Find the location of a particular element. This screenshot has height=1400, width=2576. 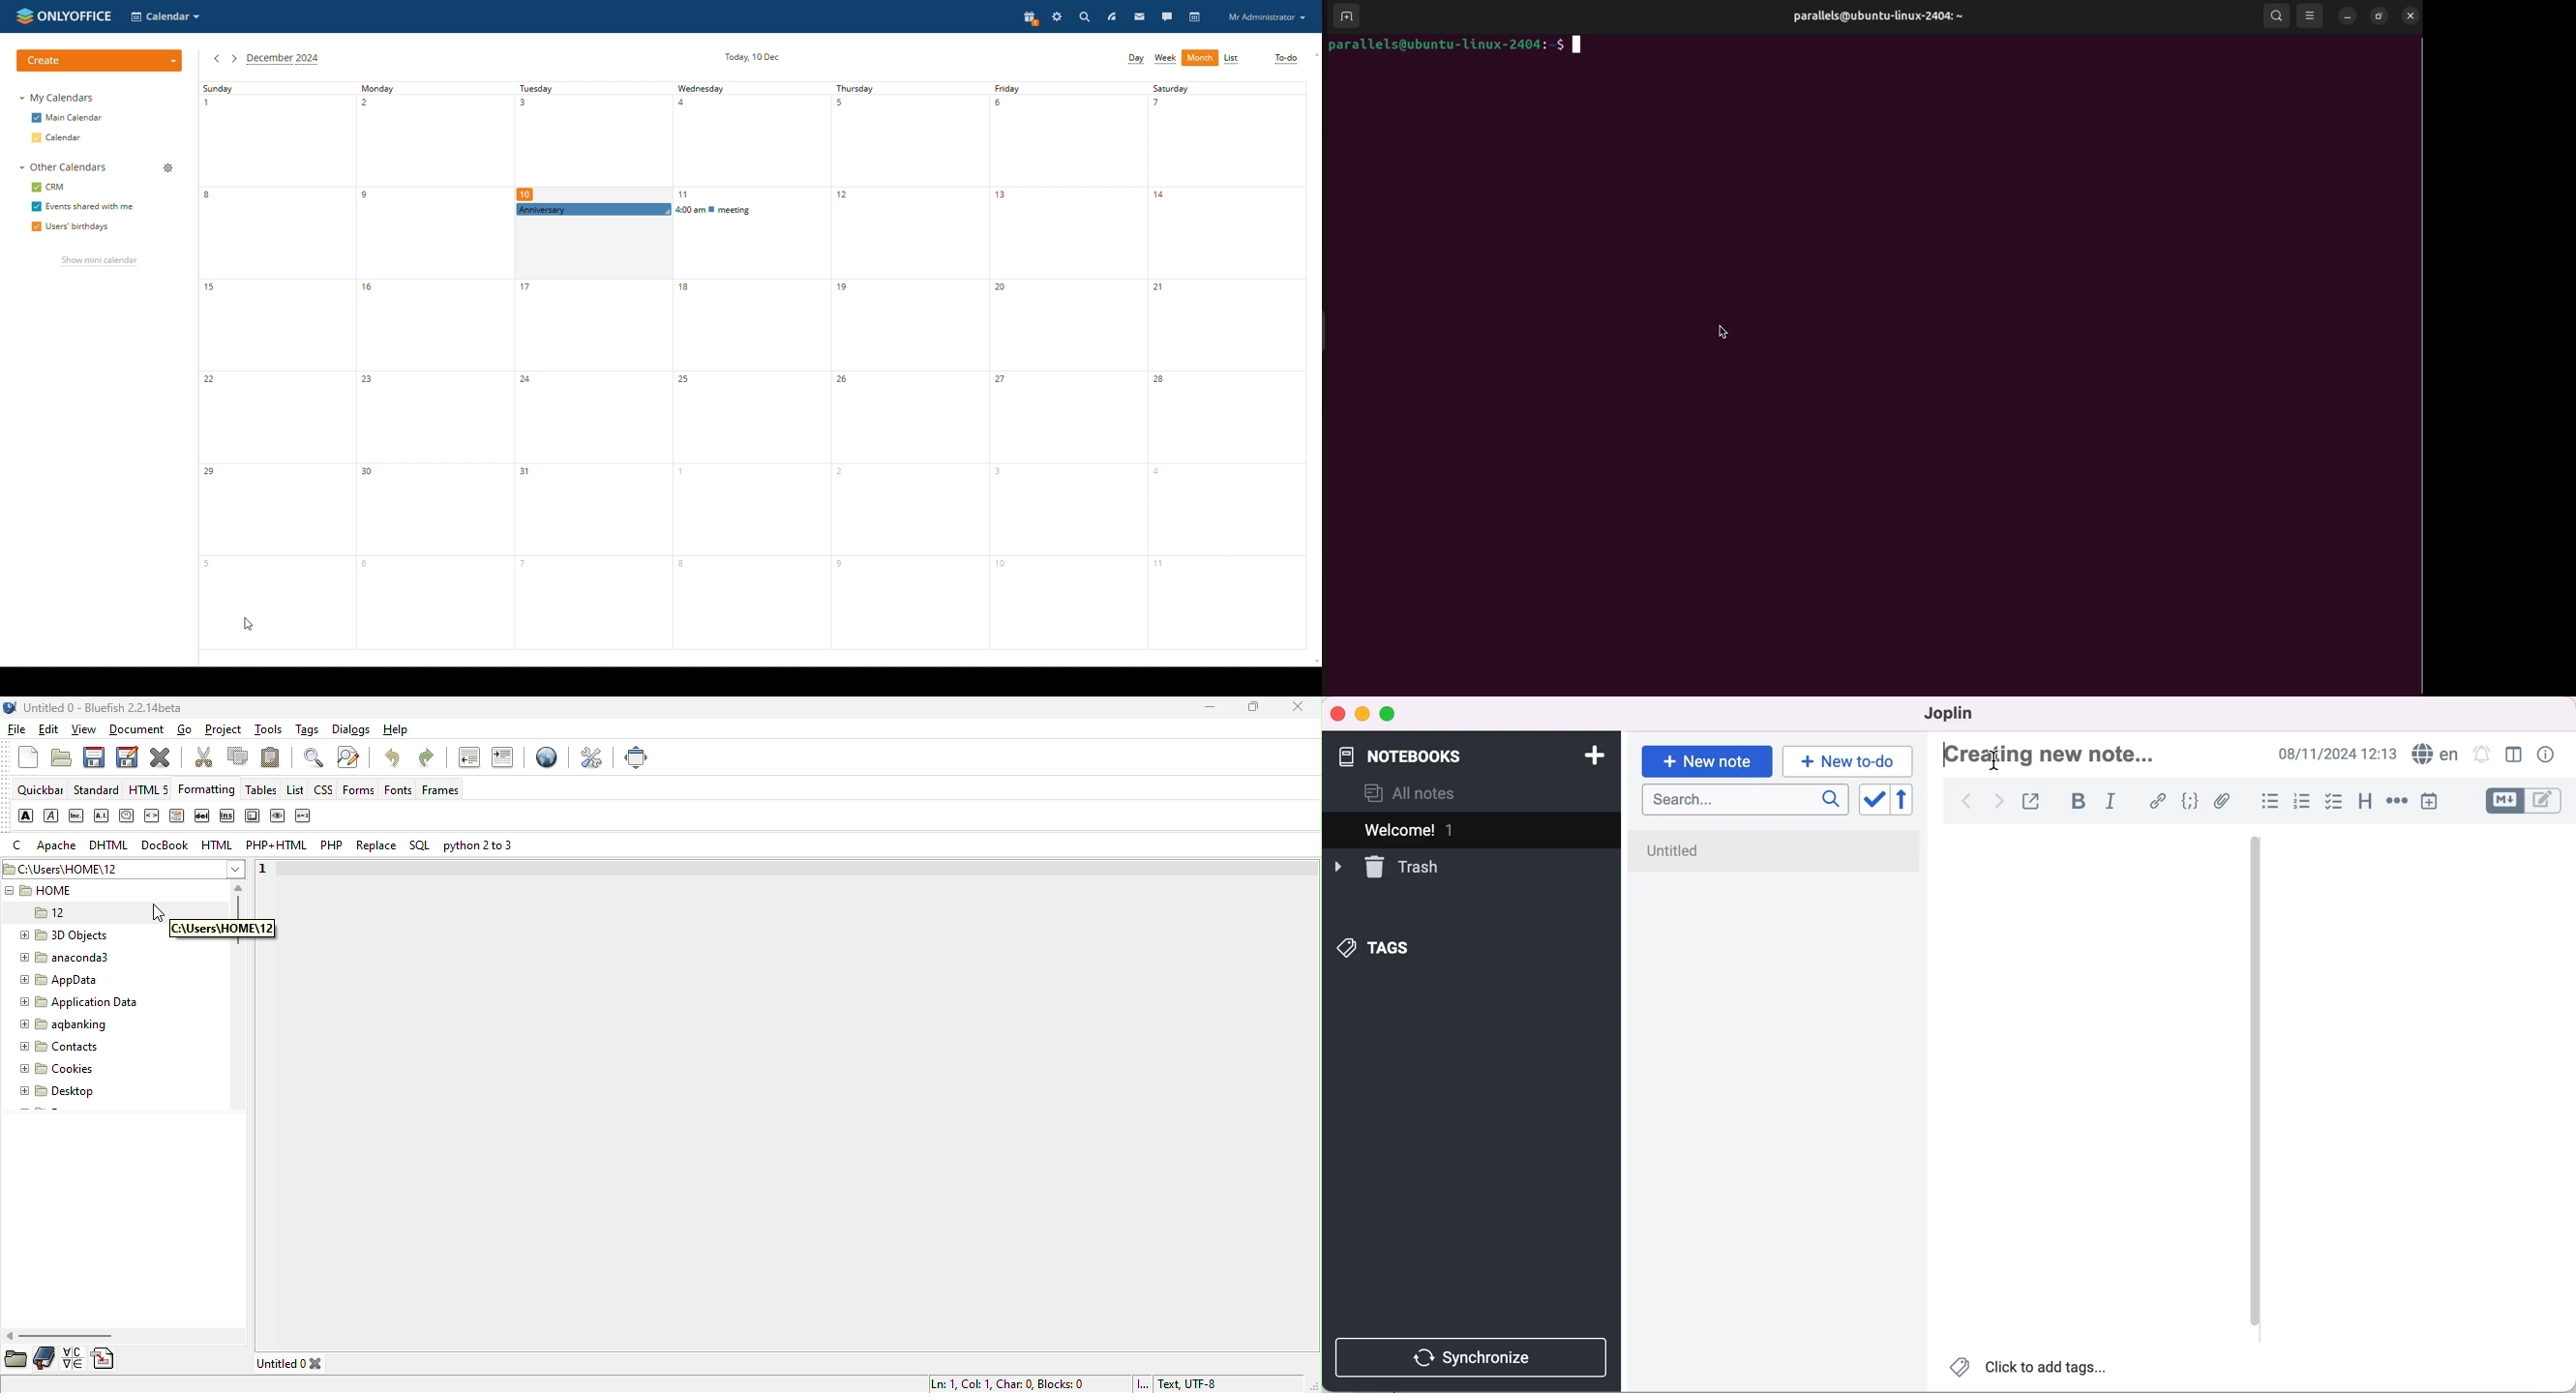

save is located at coordinates (95, 760).